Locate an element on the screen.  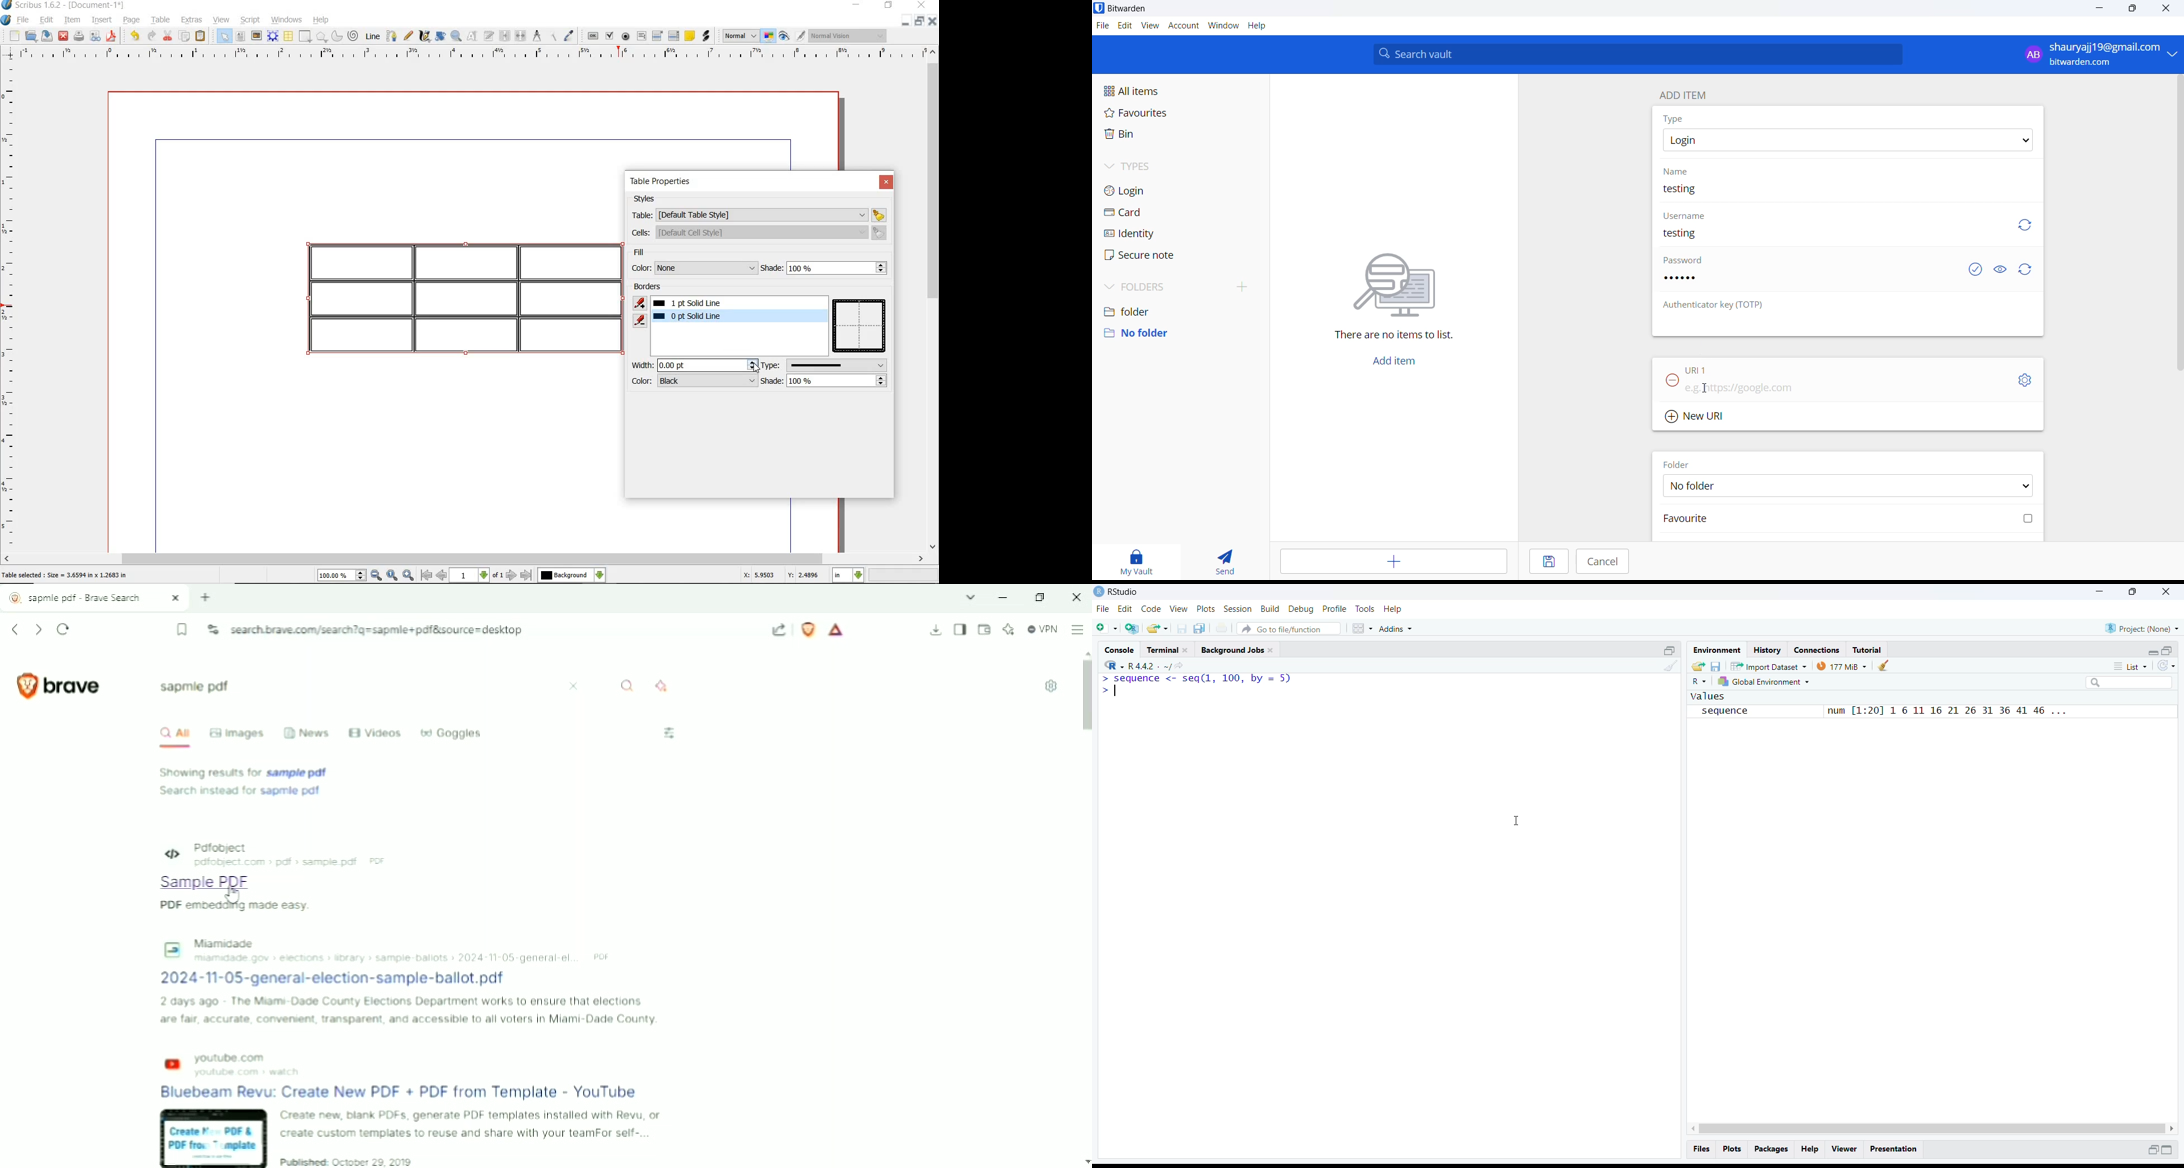
cancel is located at coordinates (1602, 561).